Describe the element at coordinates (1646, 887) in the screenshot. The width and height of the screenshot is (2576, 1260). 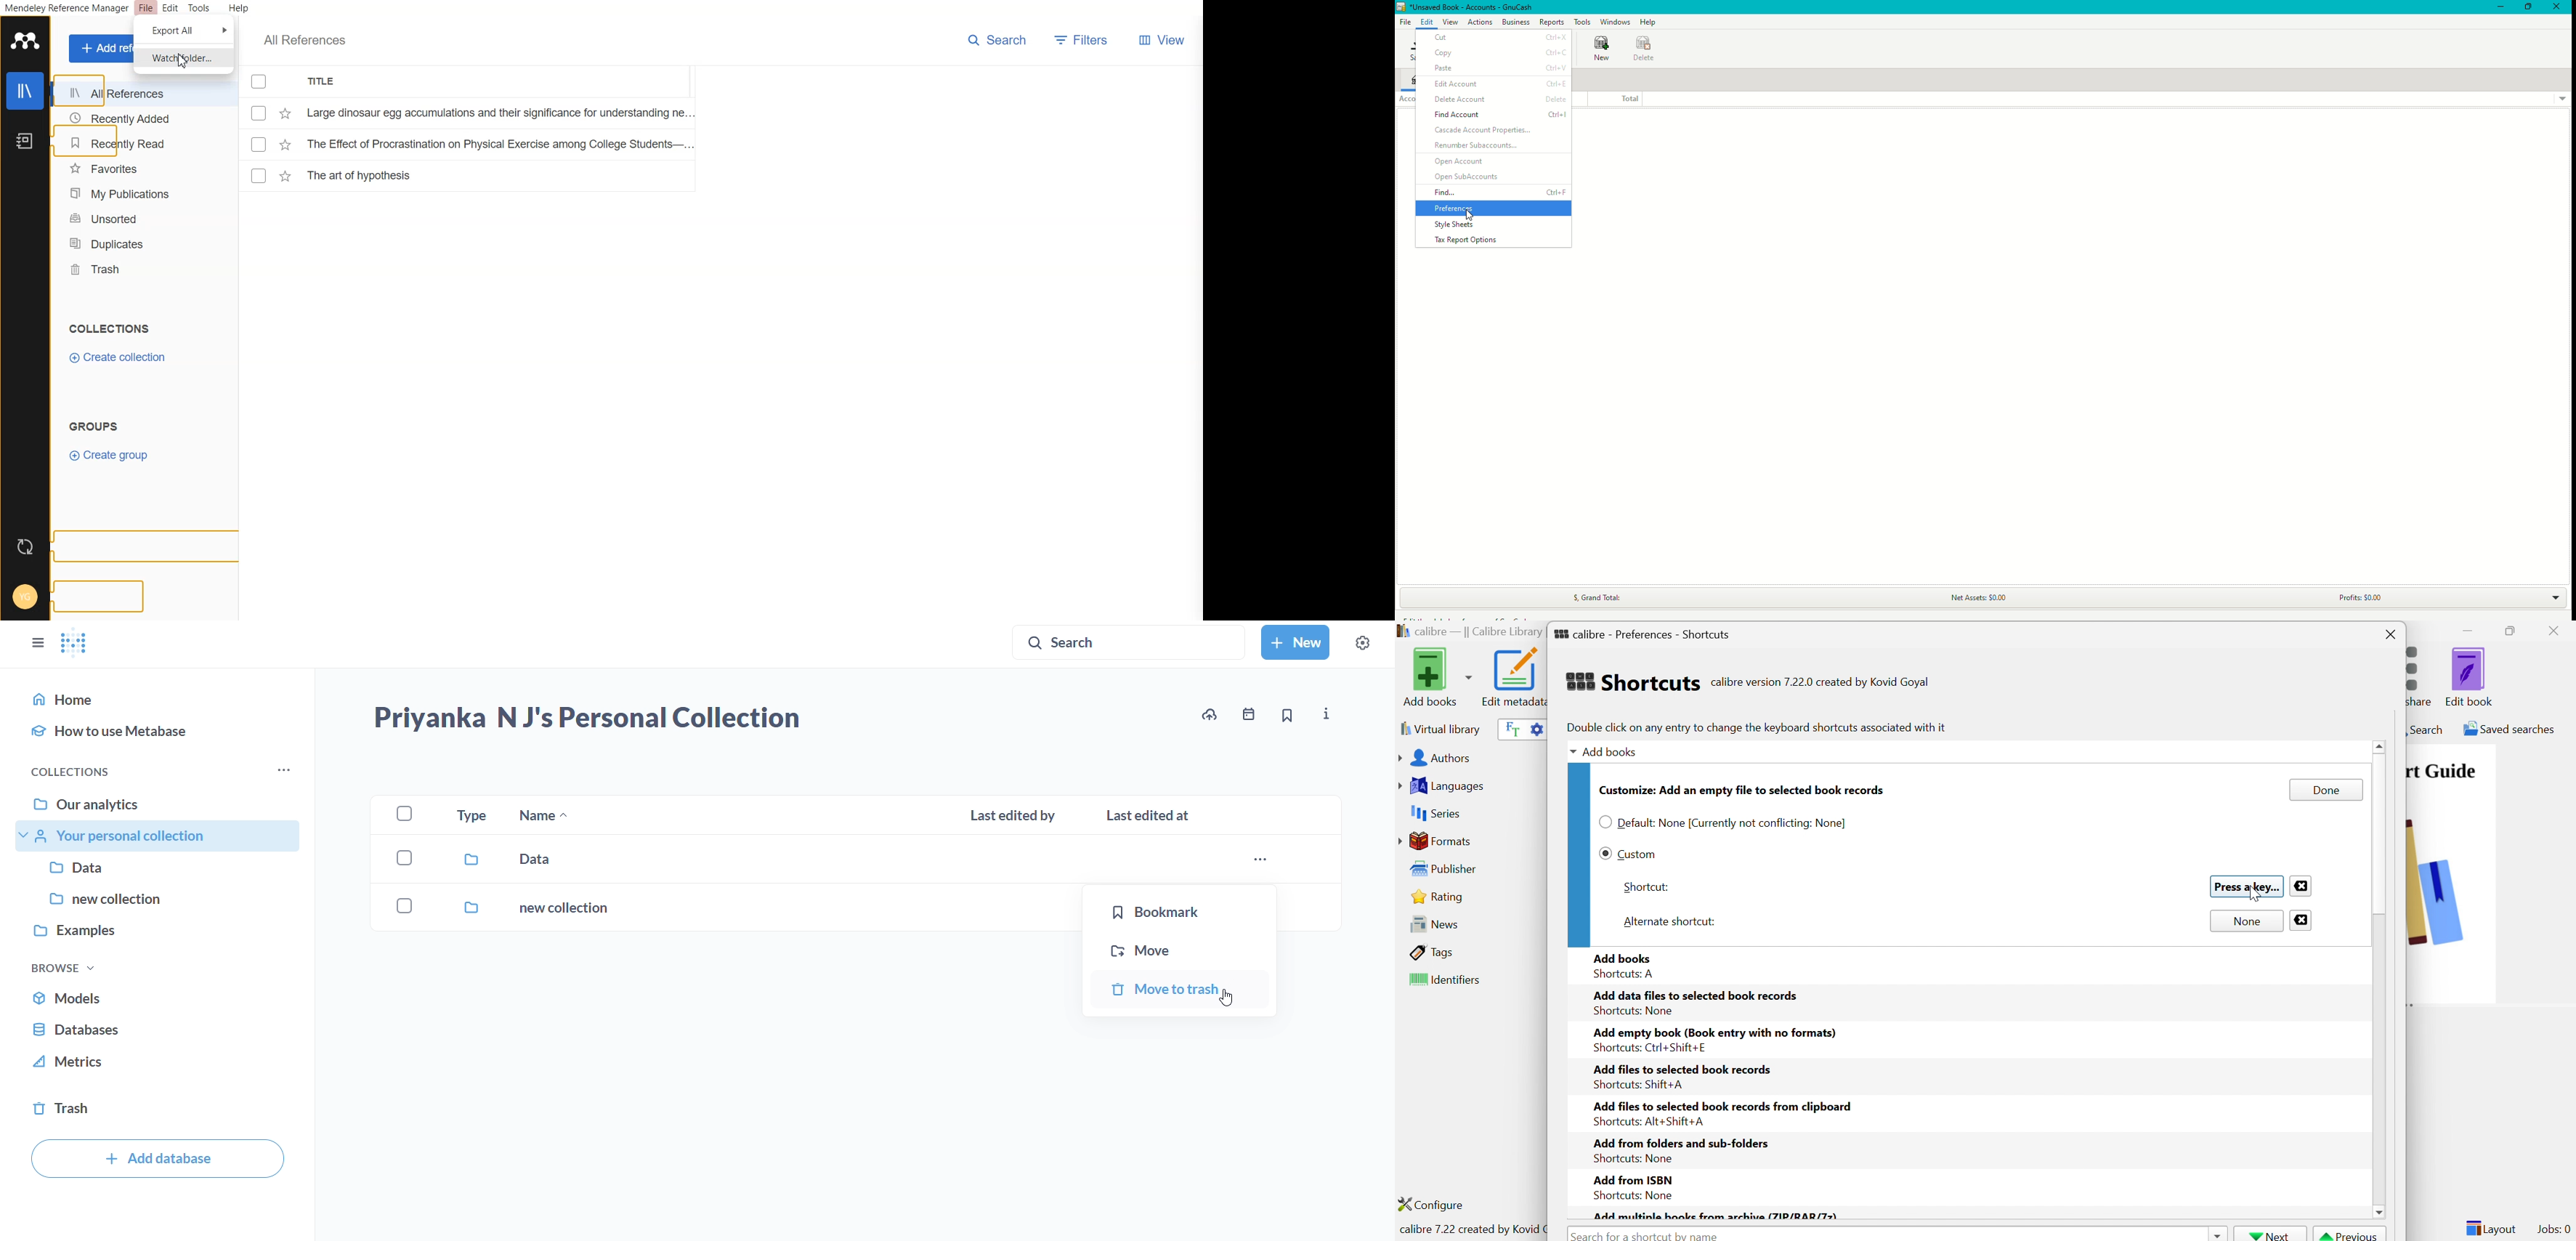
I see `Shortcut` at that location.